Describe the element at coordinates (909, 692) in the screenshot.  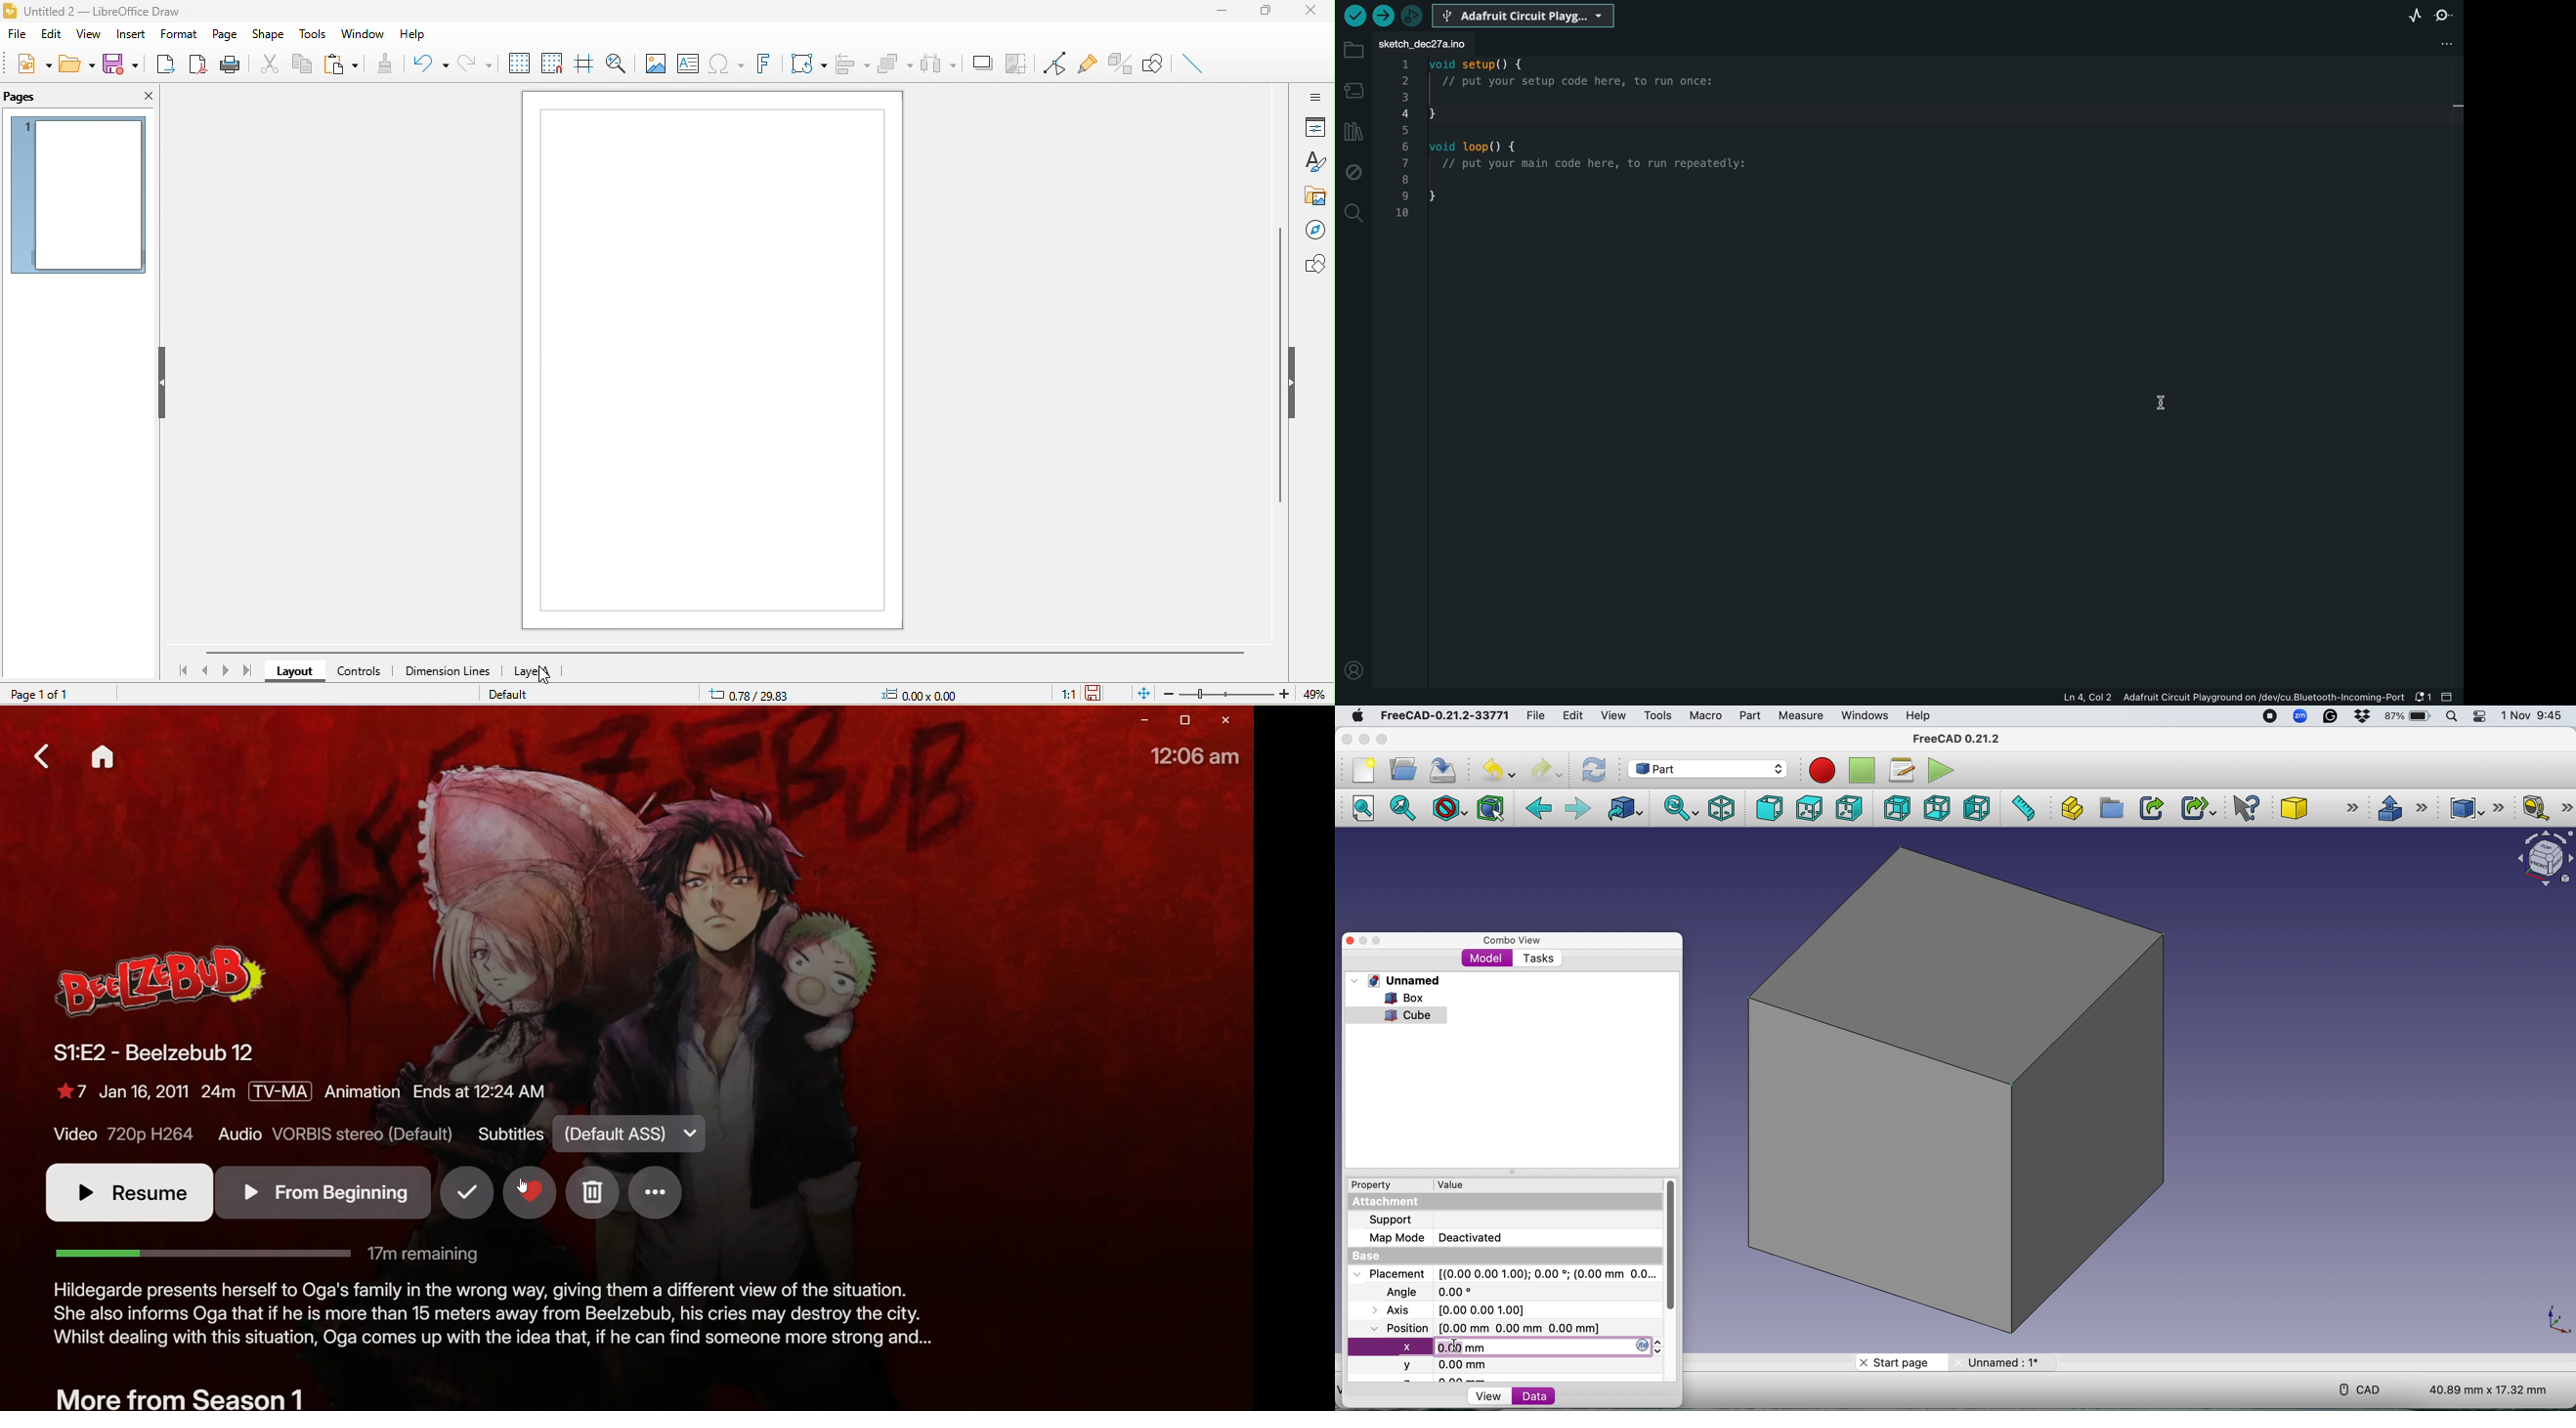
I see `0.00x0.00` at that location.